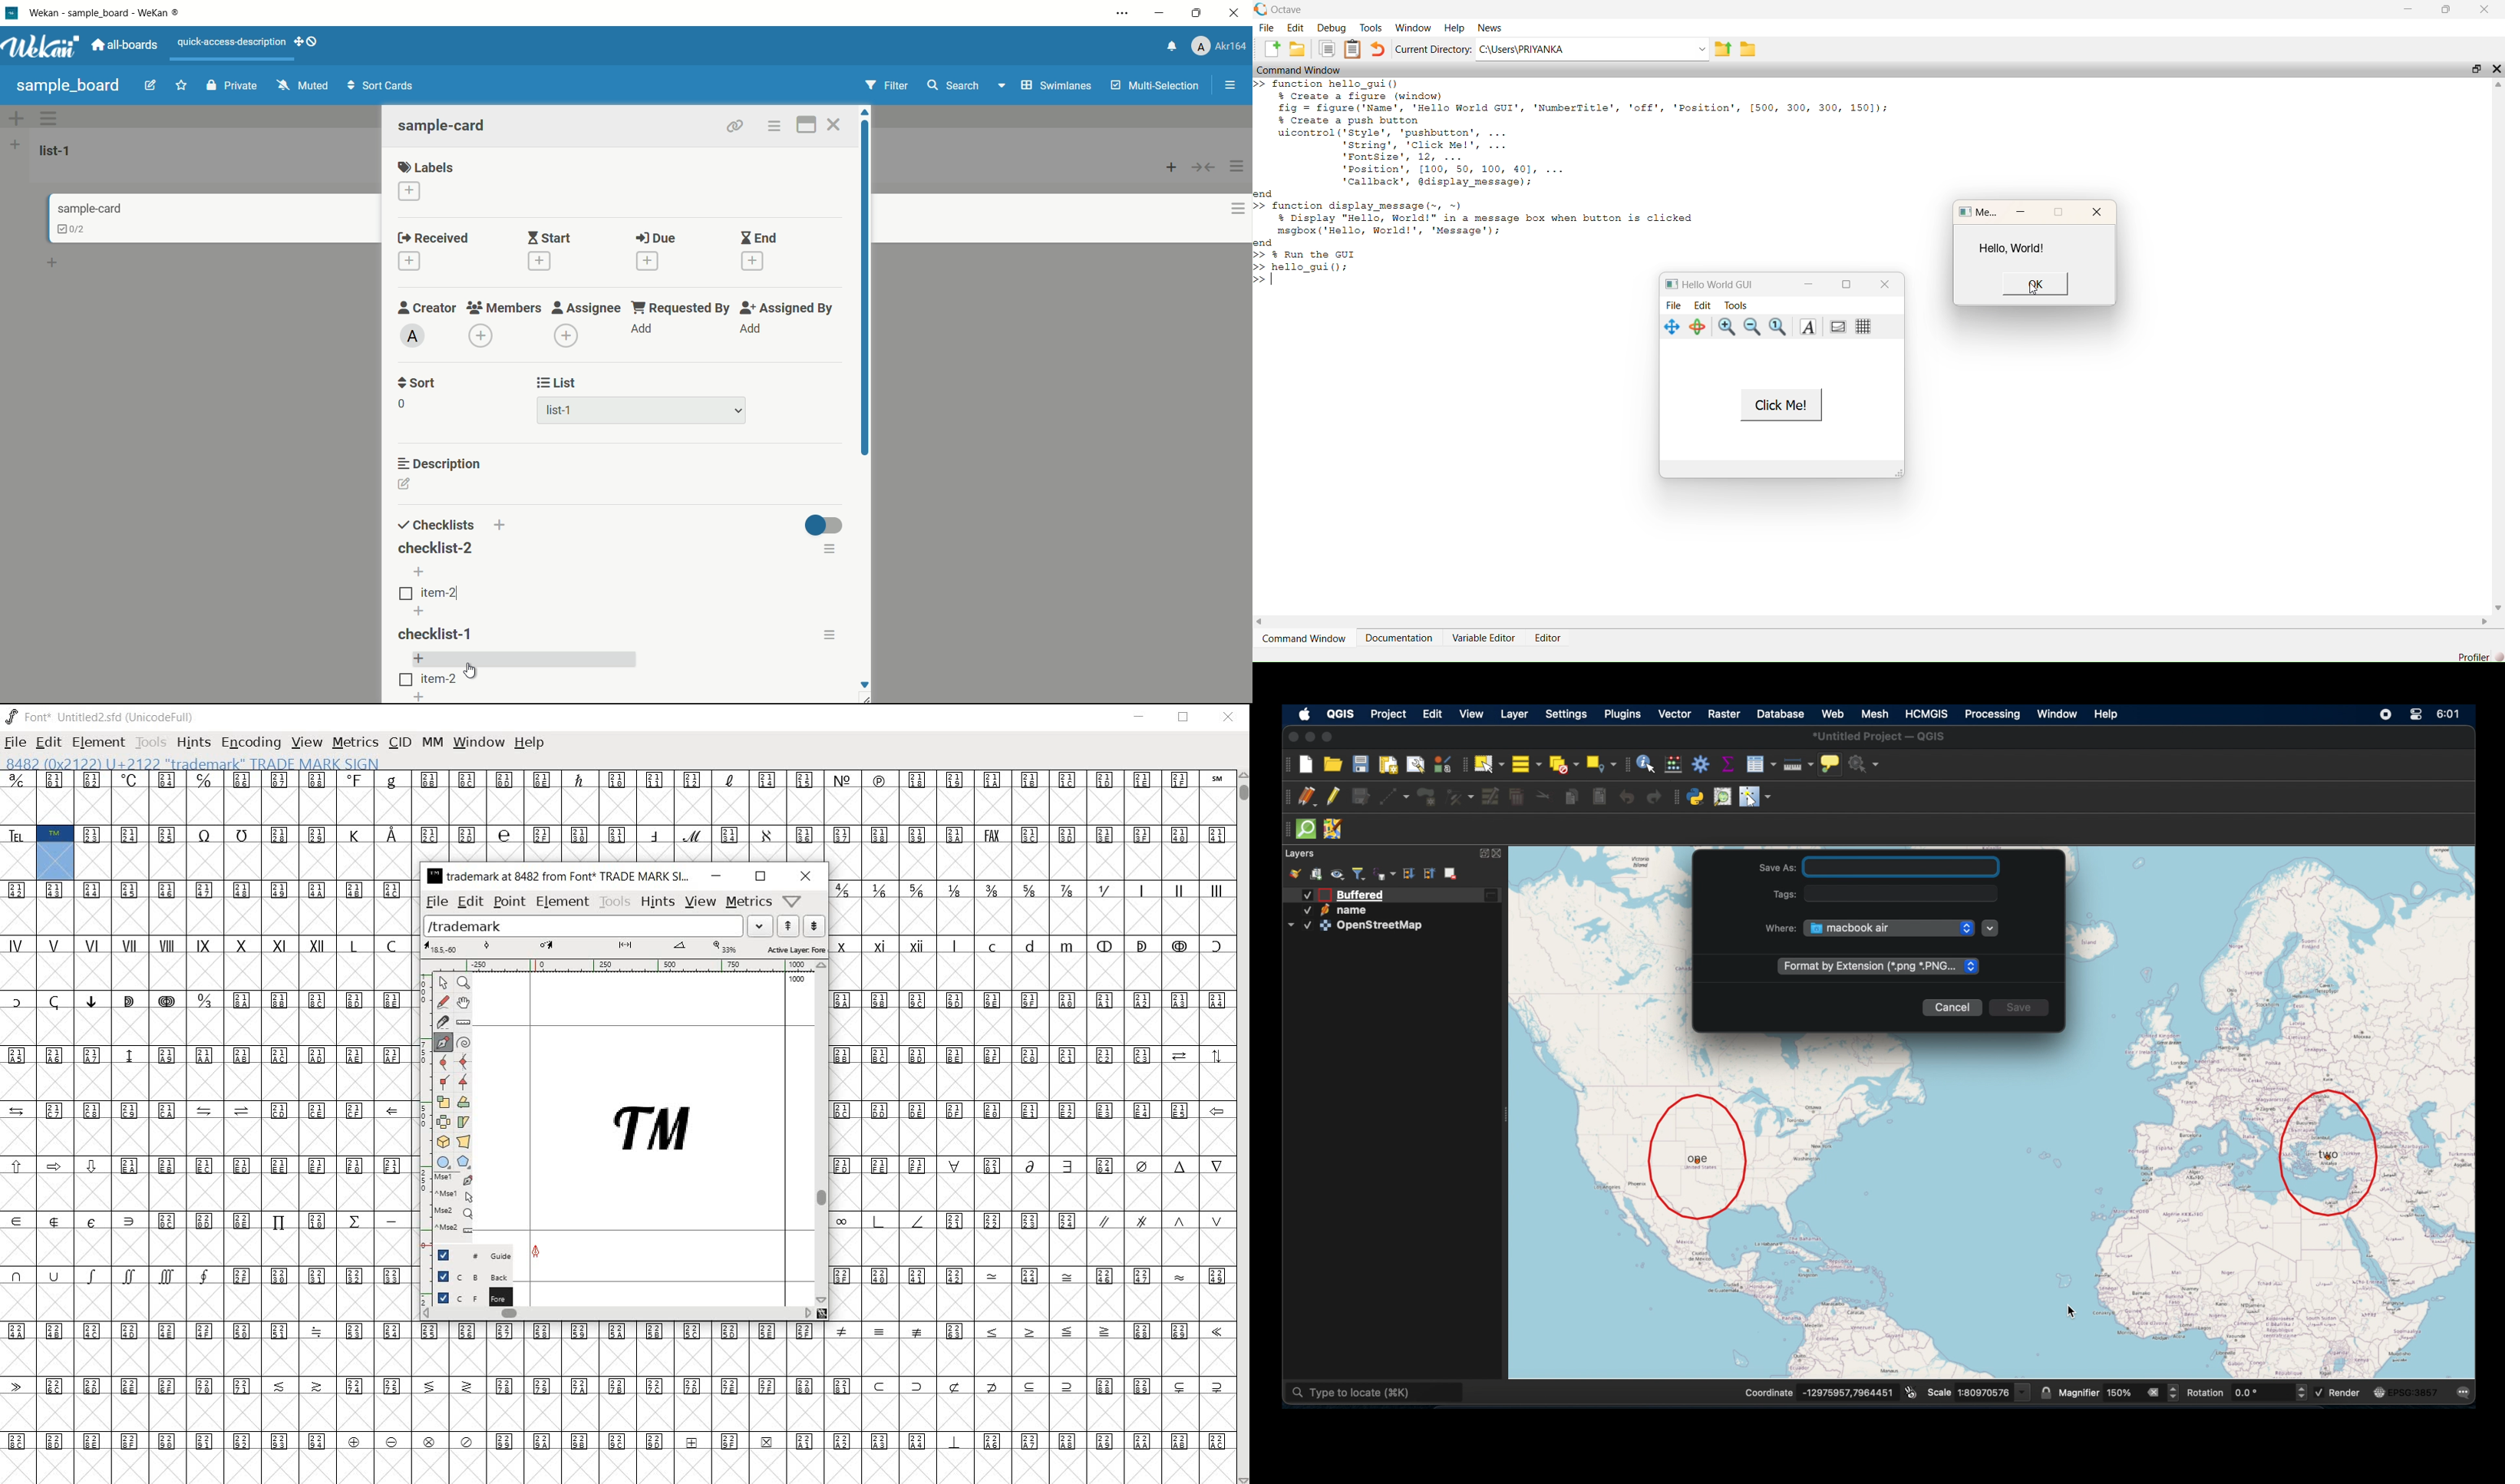 Image resolution: width=2520 pixels, height=1484 pixels. I want to click on messages, so click(2465, 1392).